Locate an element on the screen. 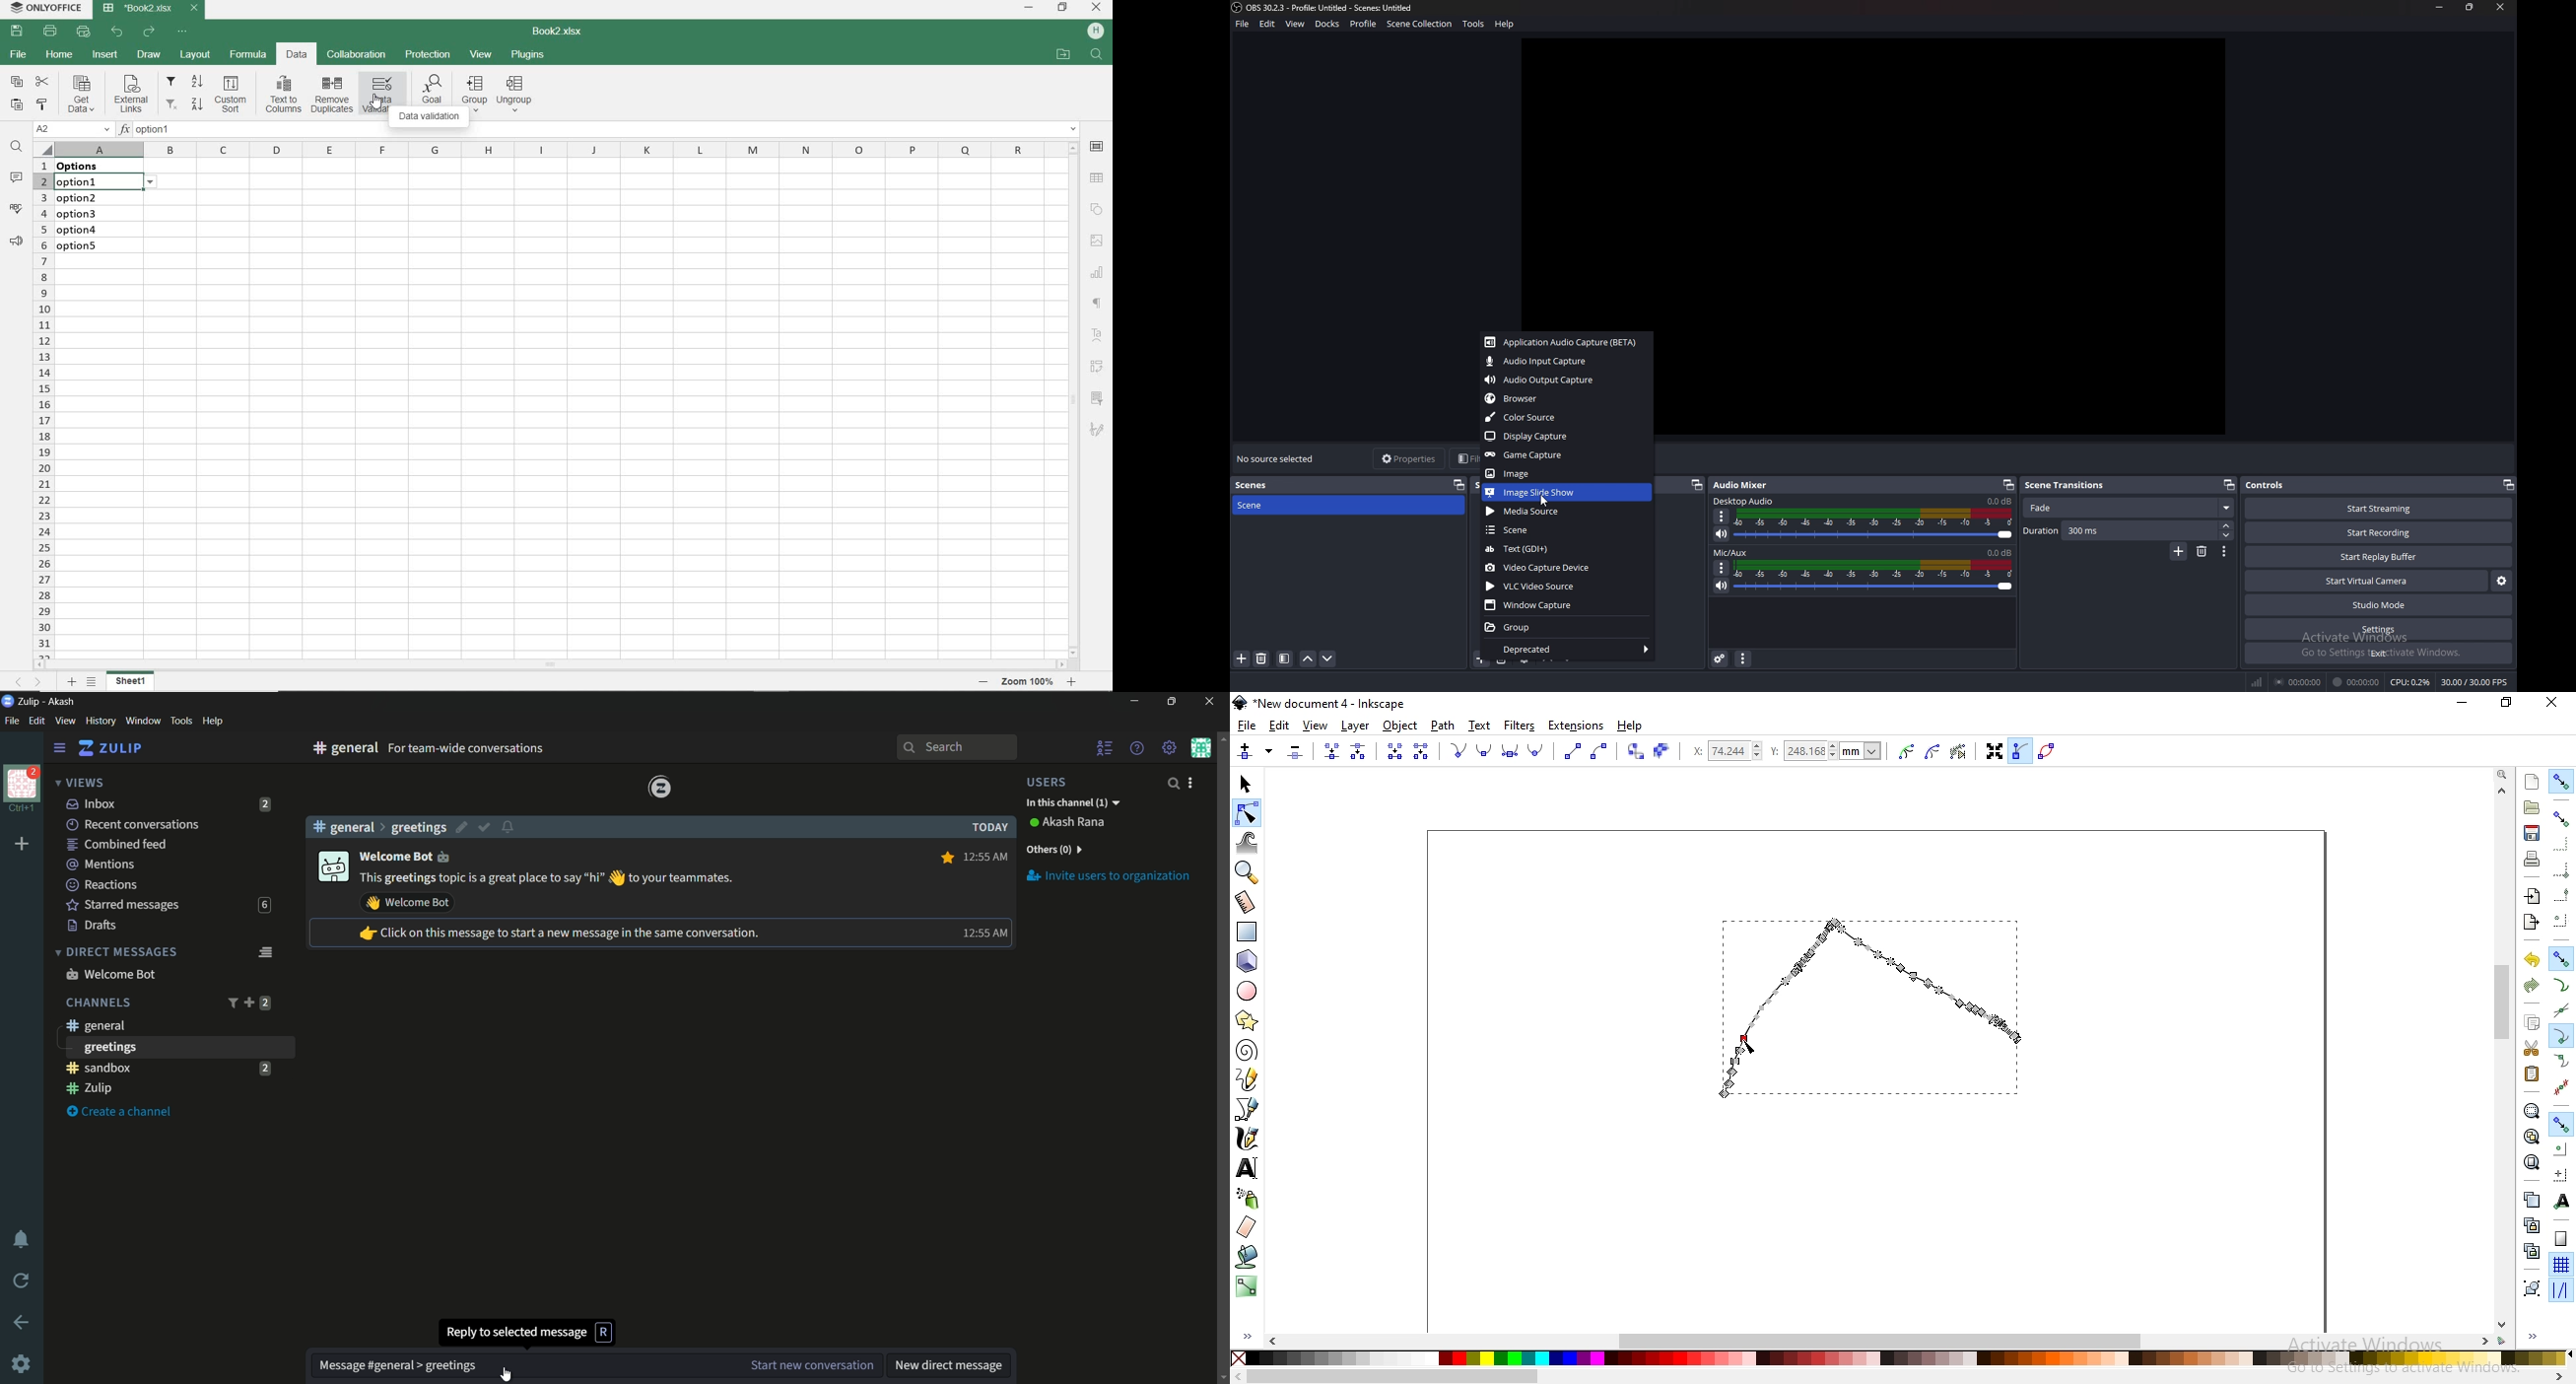  HP is located at coordinates (1097, 32).